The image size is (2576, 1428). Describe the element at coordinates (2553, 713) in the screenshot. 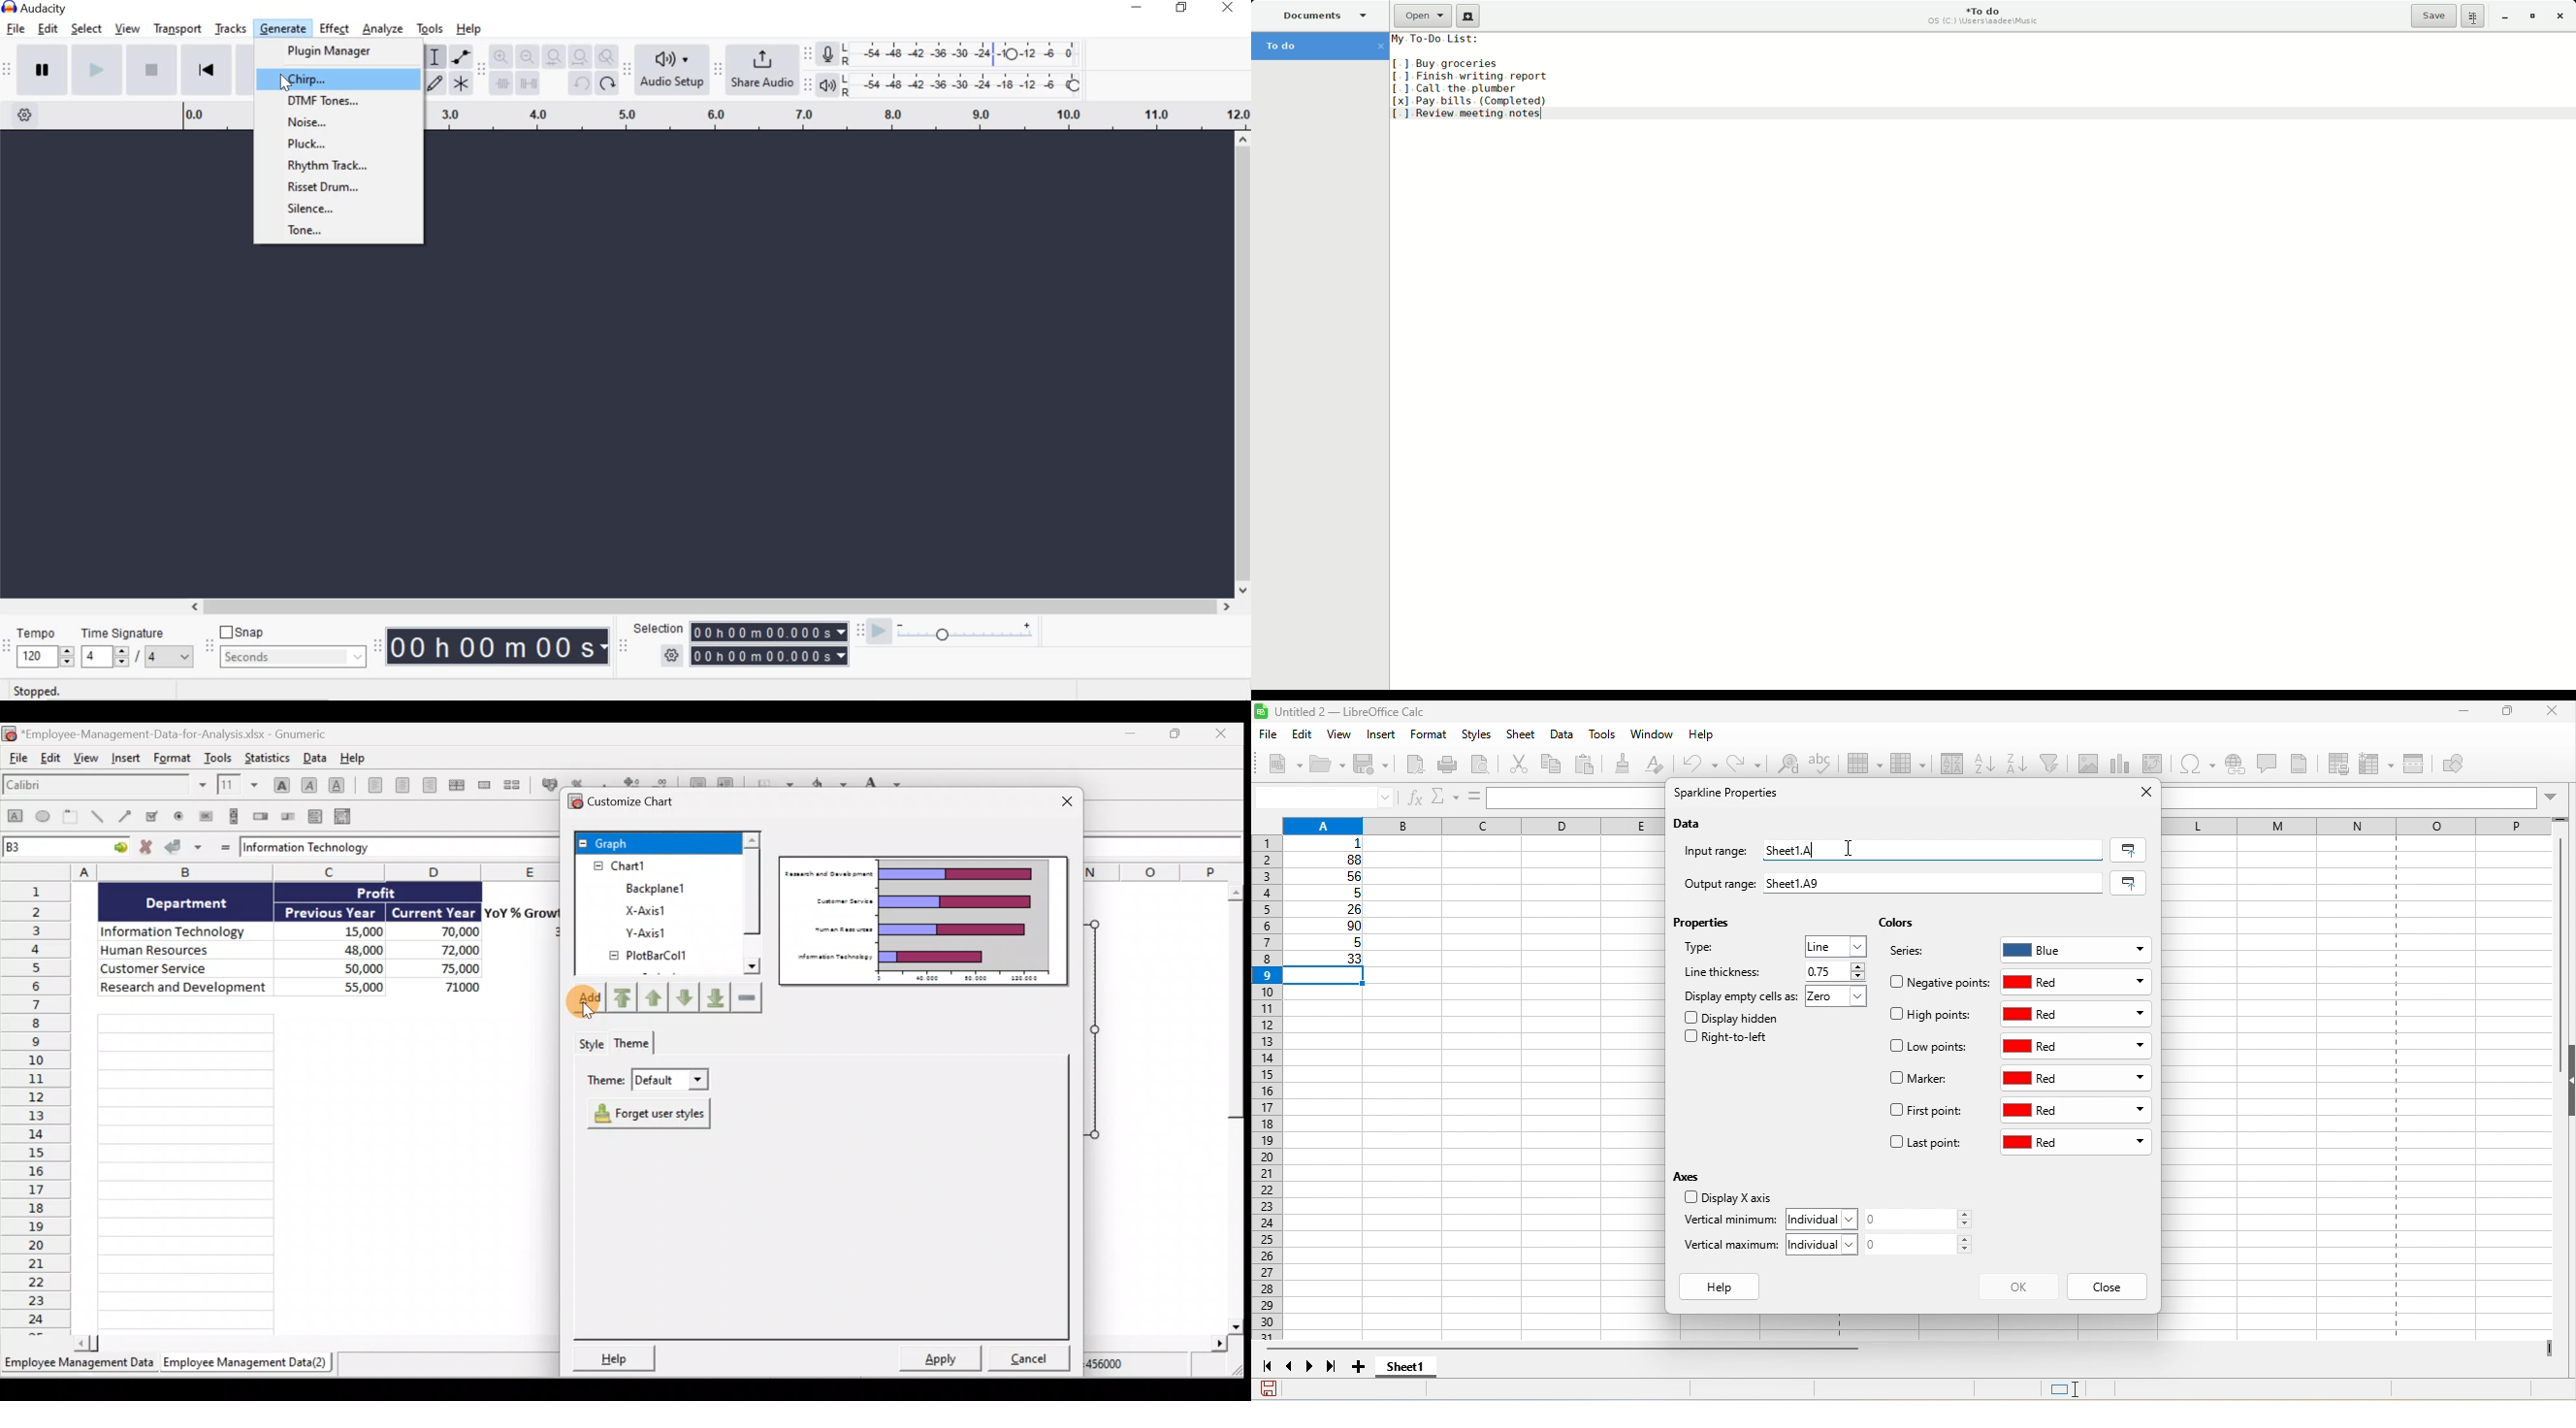

I see `close` at that location.